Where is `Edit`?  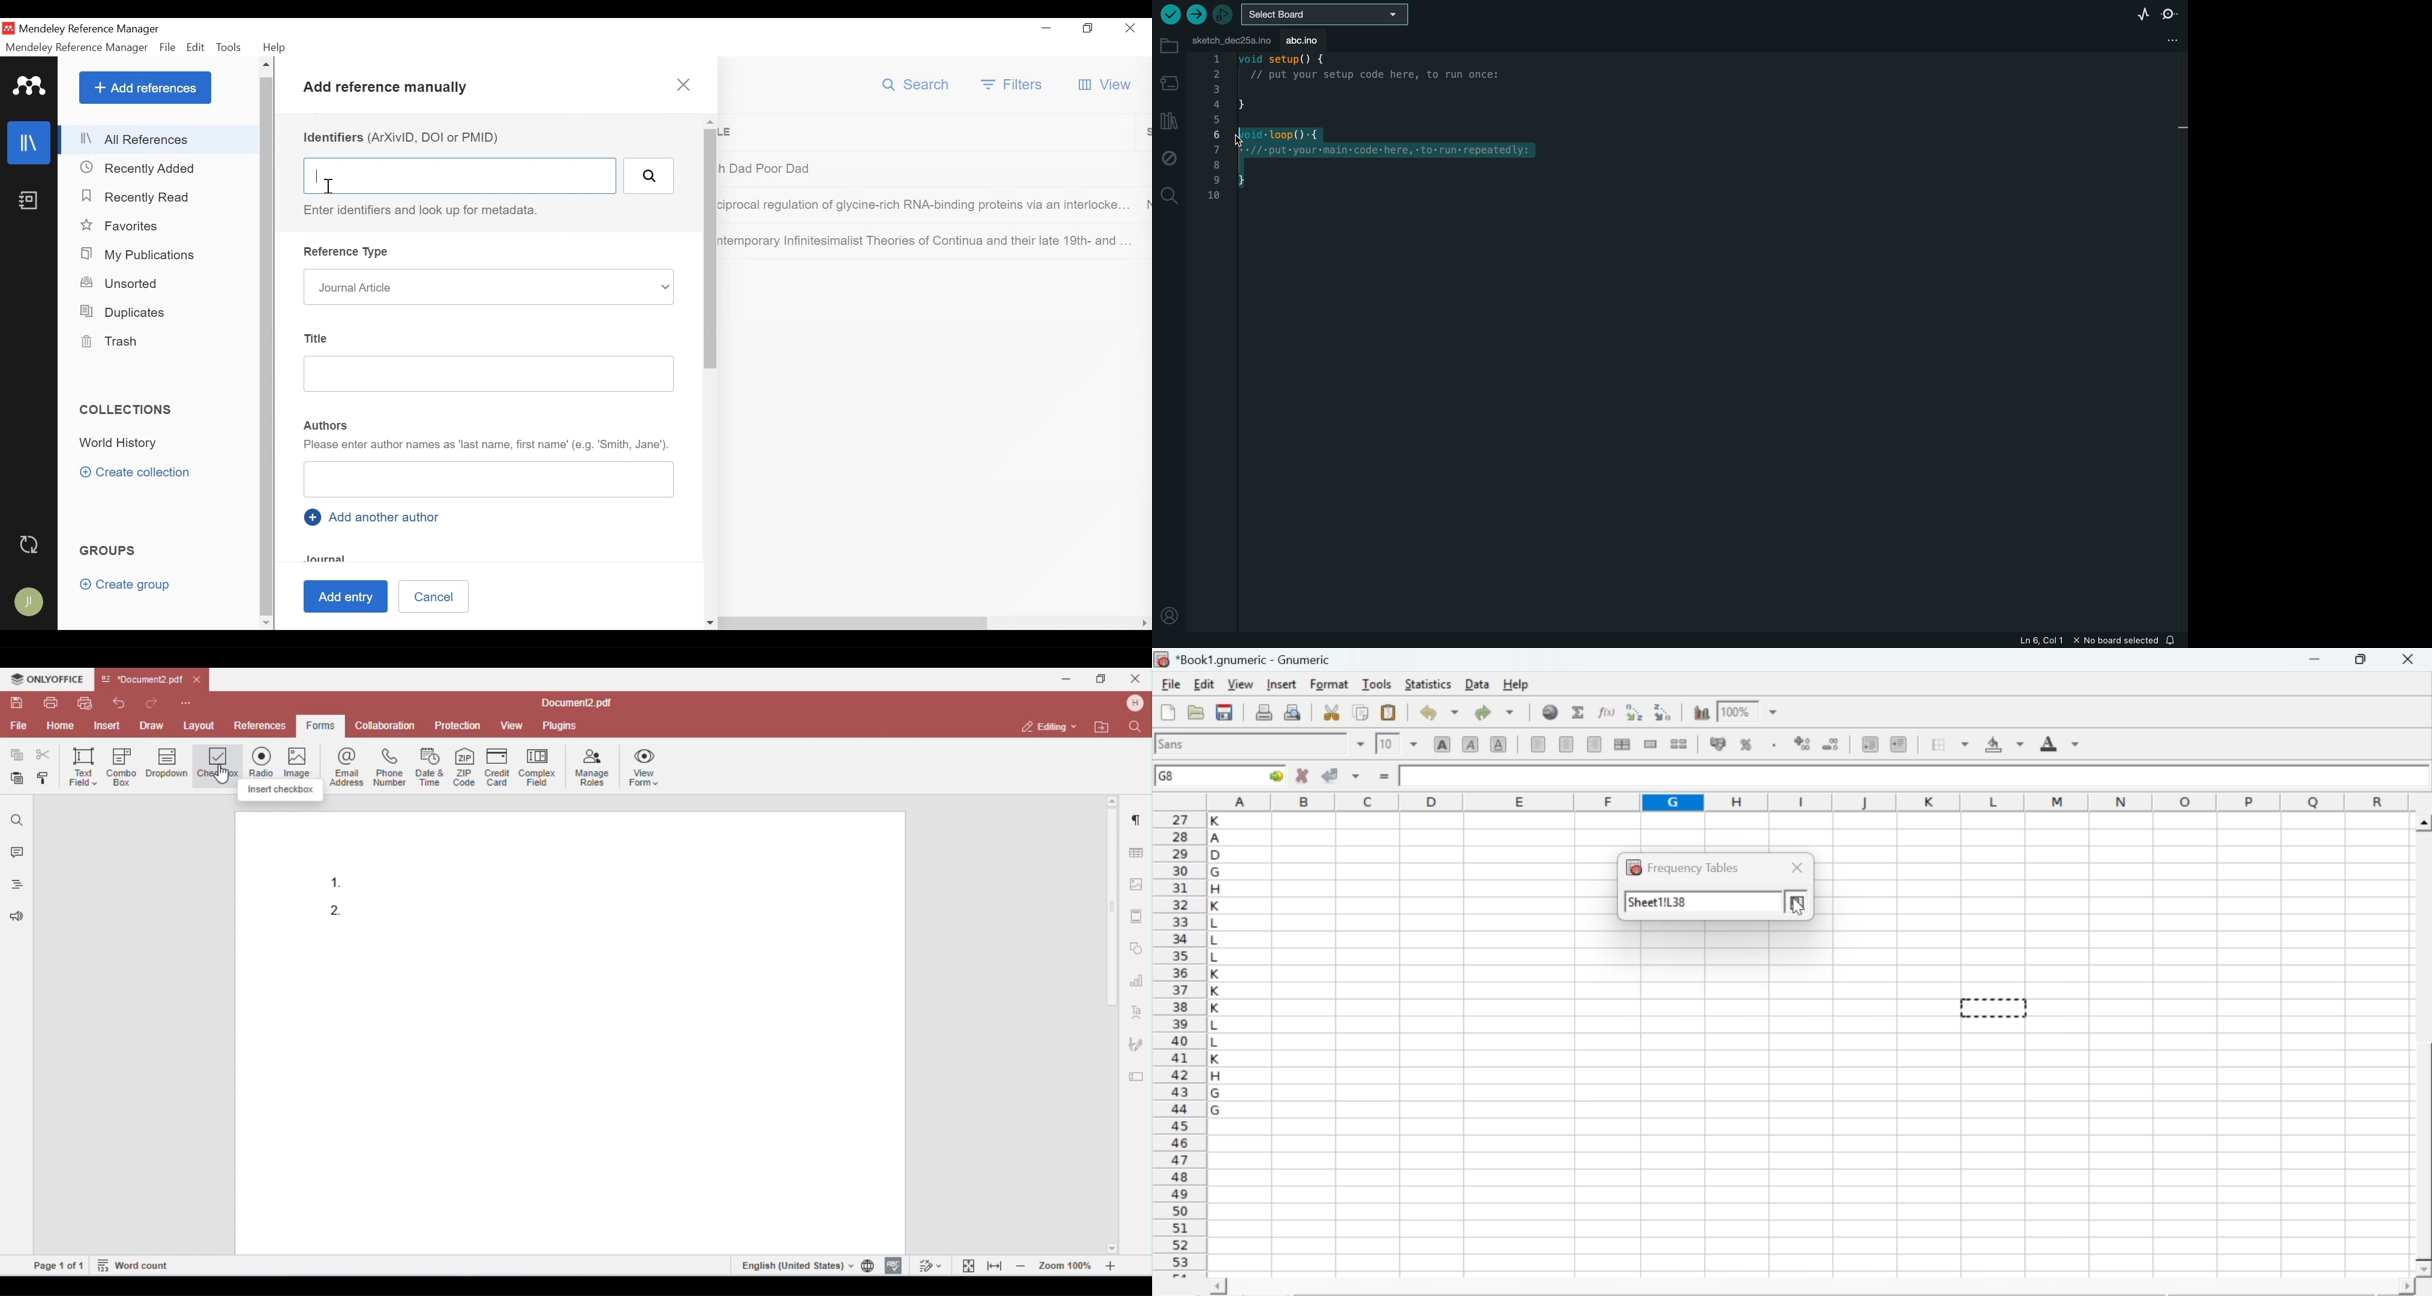
Edit is located at coordinates (196, 47).